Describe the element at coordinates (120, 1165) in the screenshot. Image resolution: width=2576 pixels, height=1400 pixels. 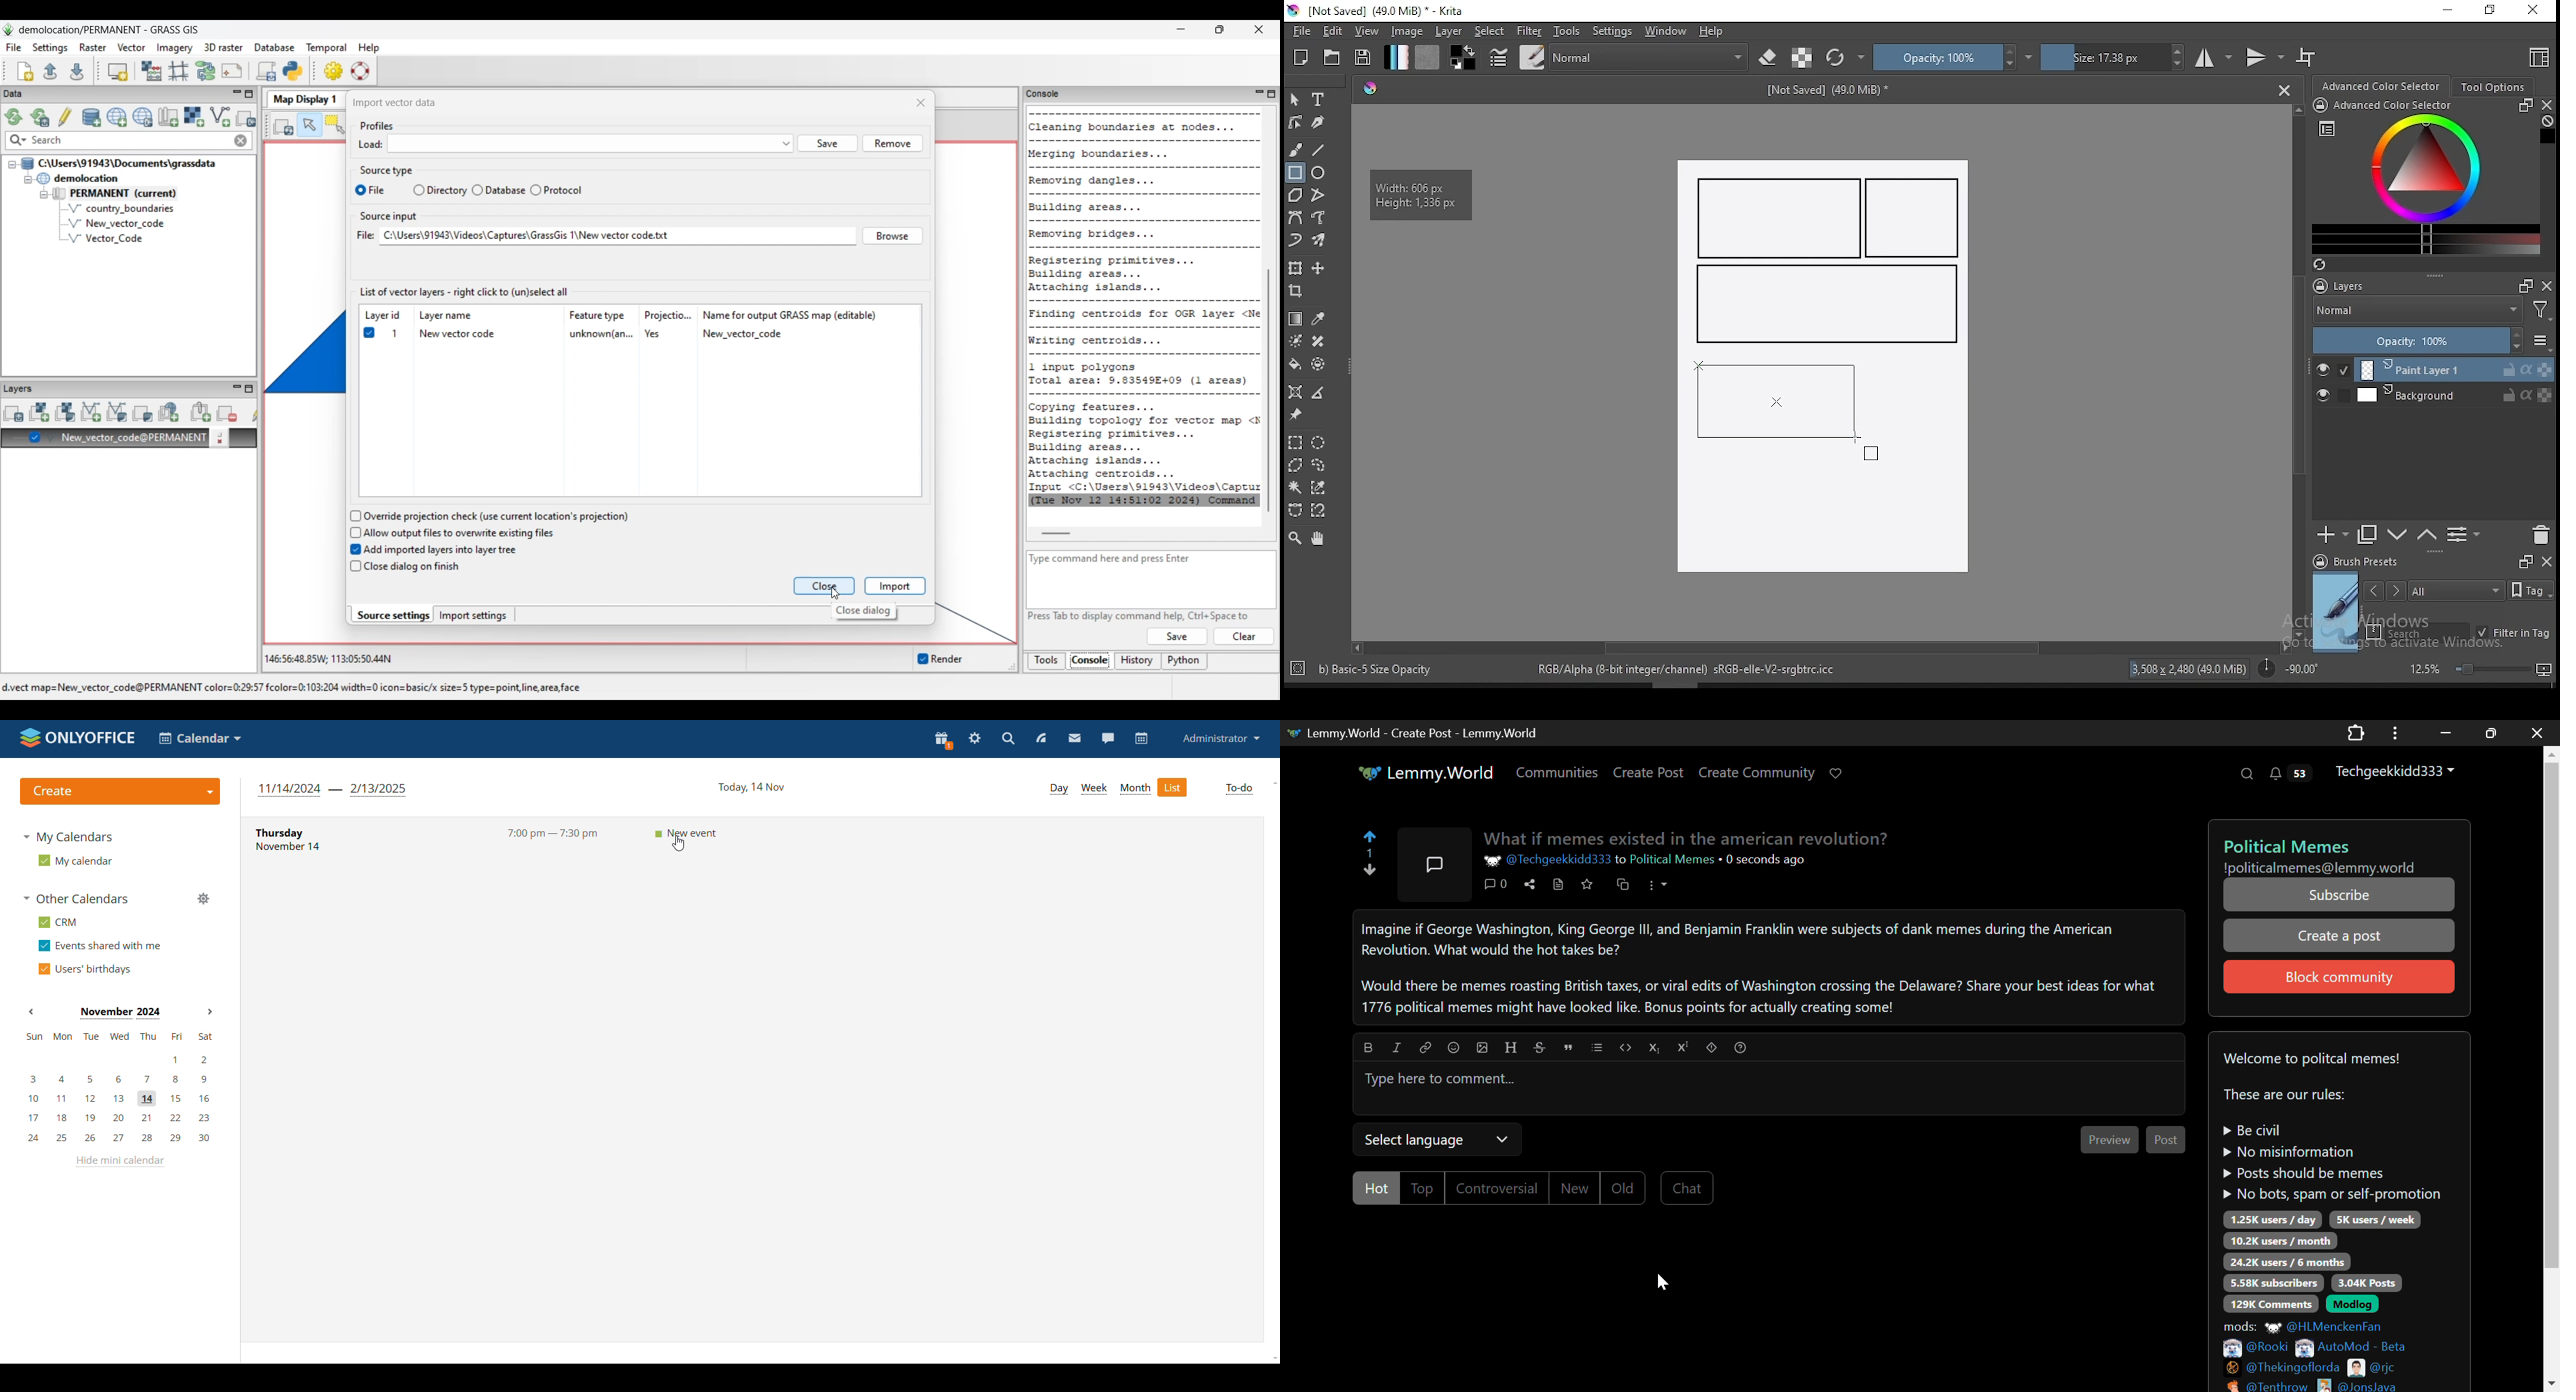
I see `hide mini calendar` at that location.